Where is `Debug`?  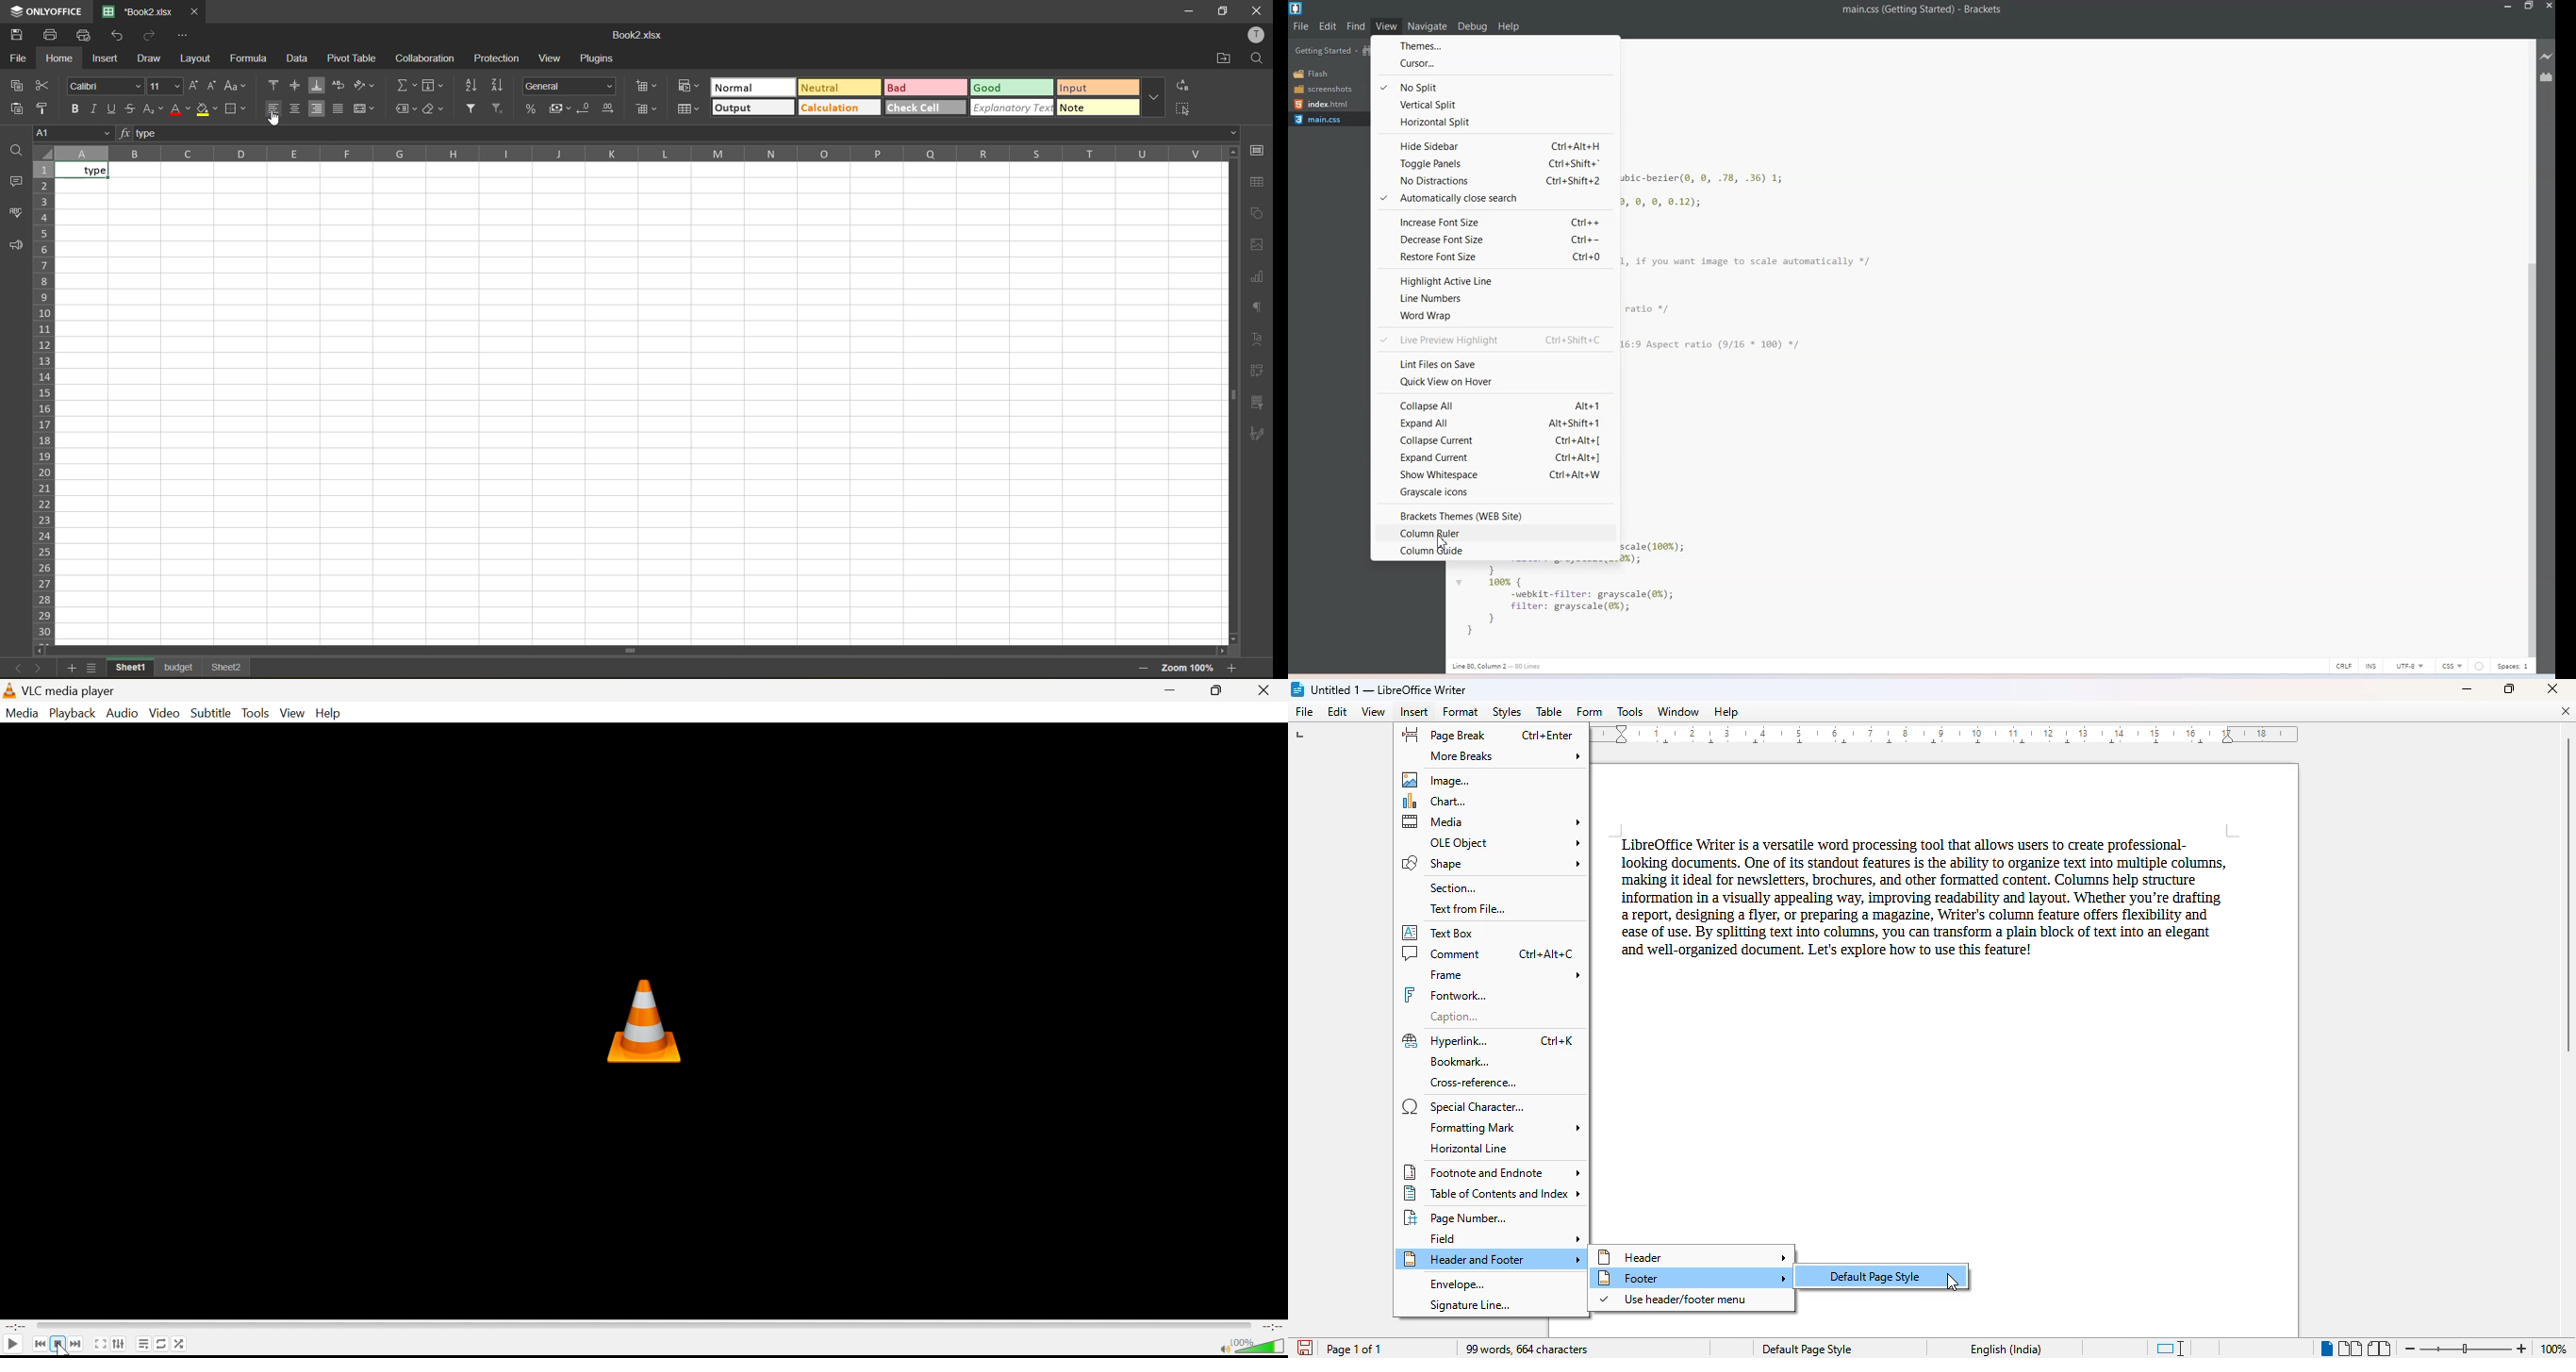
Debug is located at coordinates (1472, 26).